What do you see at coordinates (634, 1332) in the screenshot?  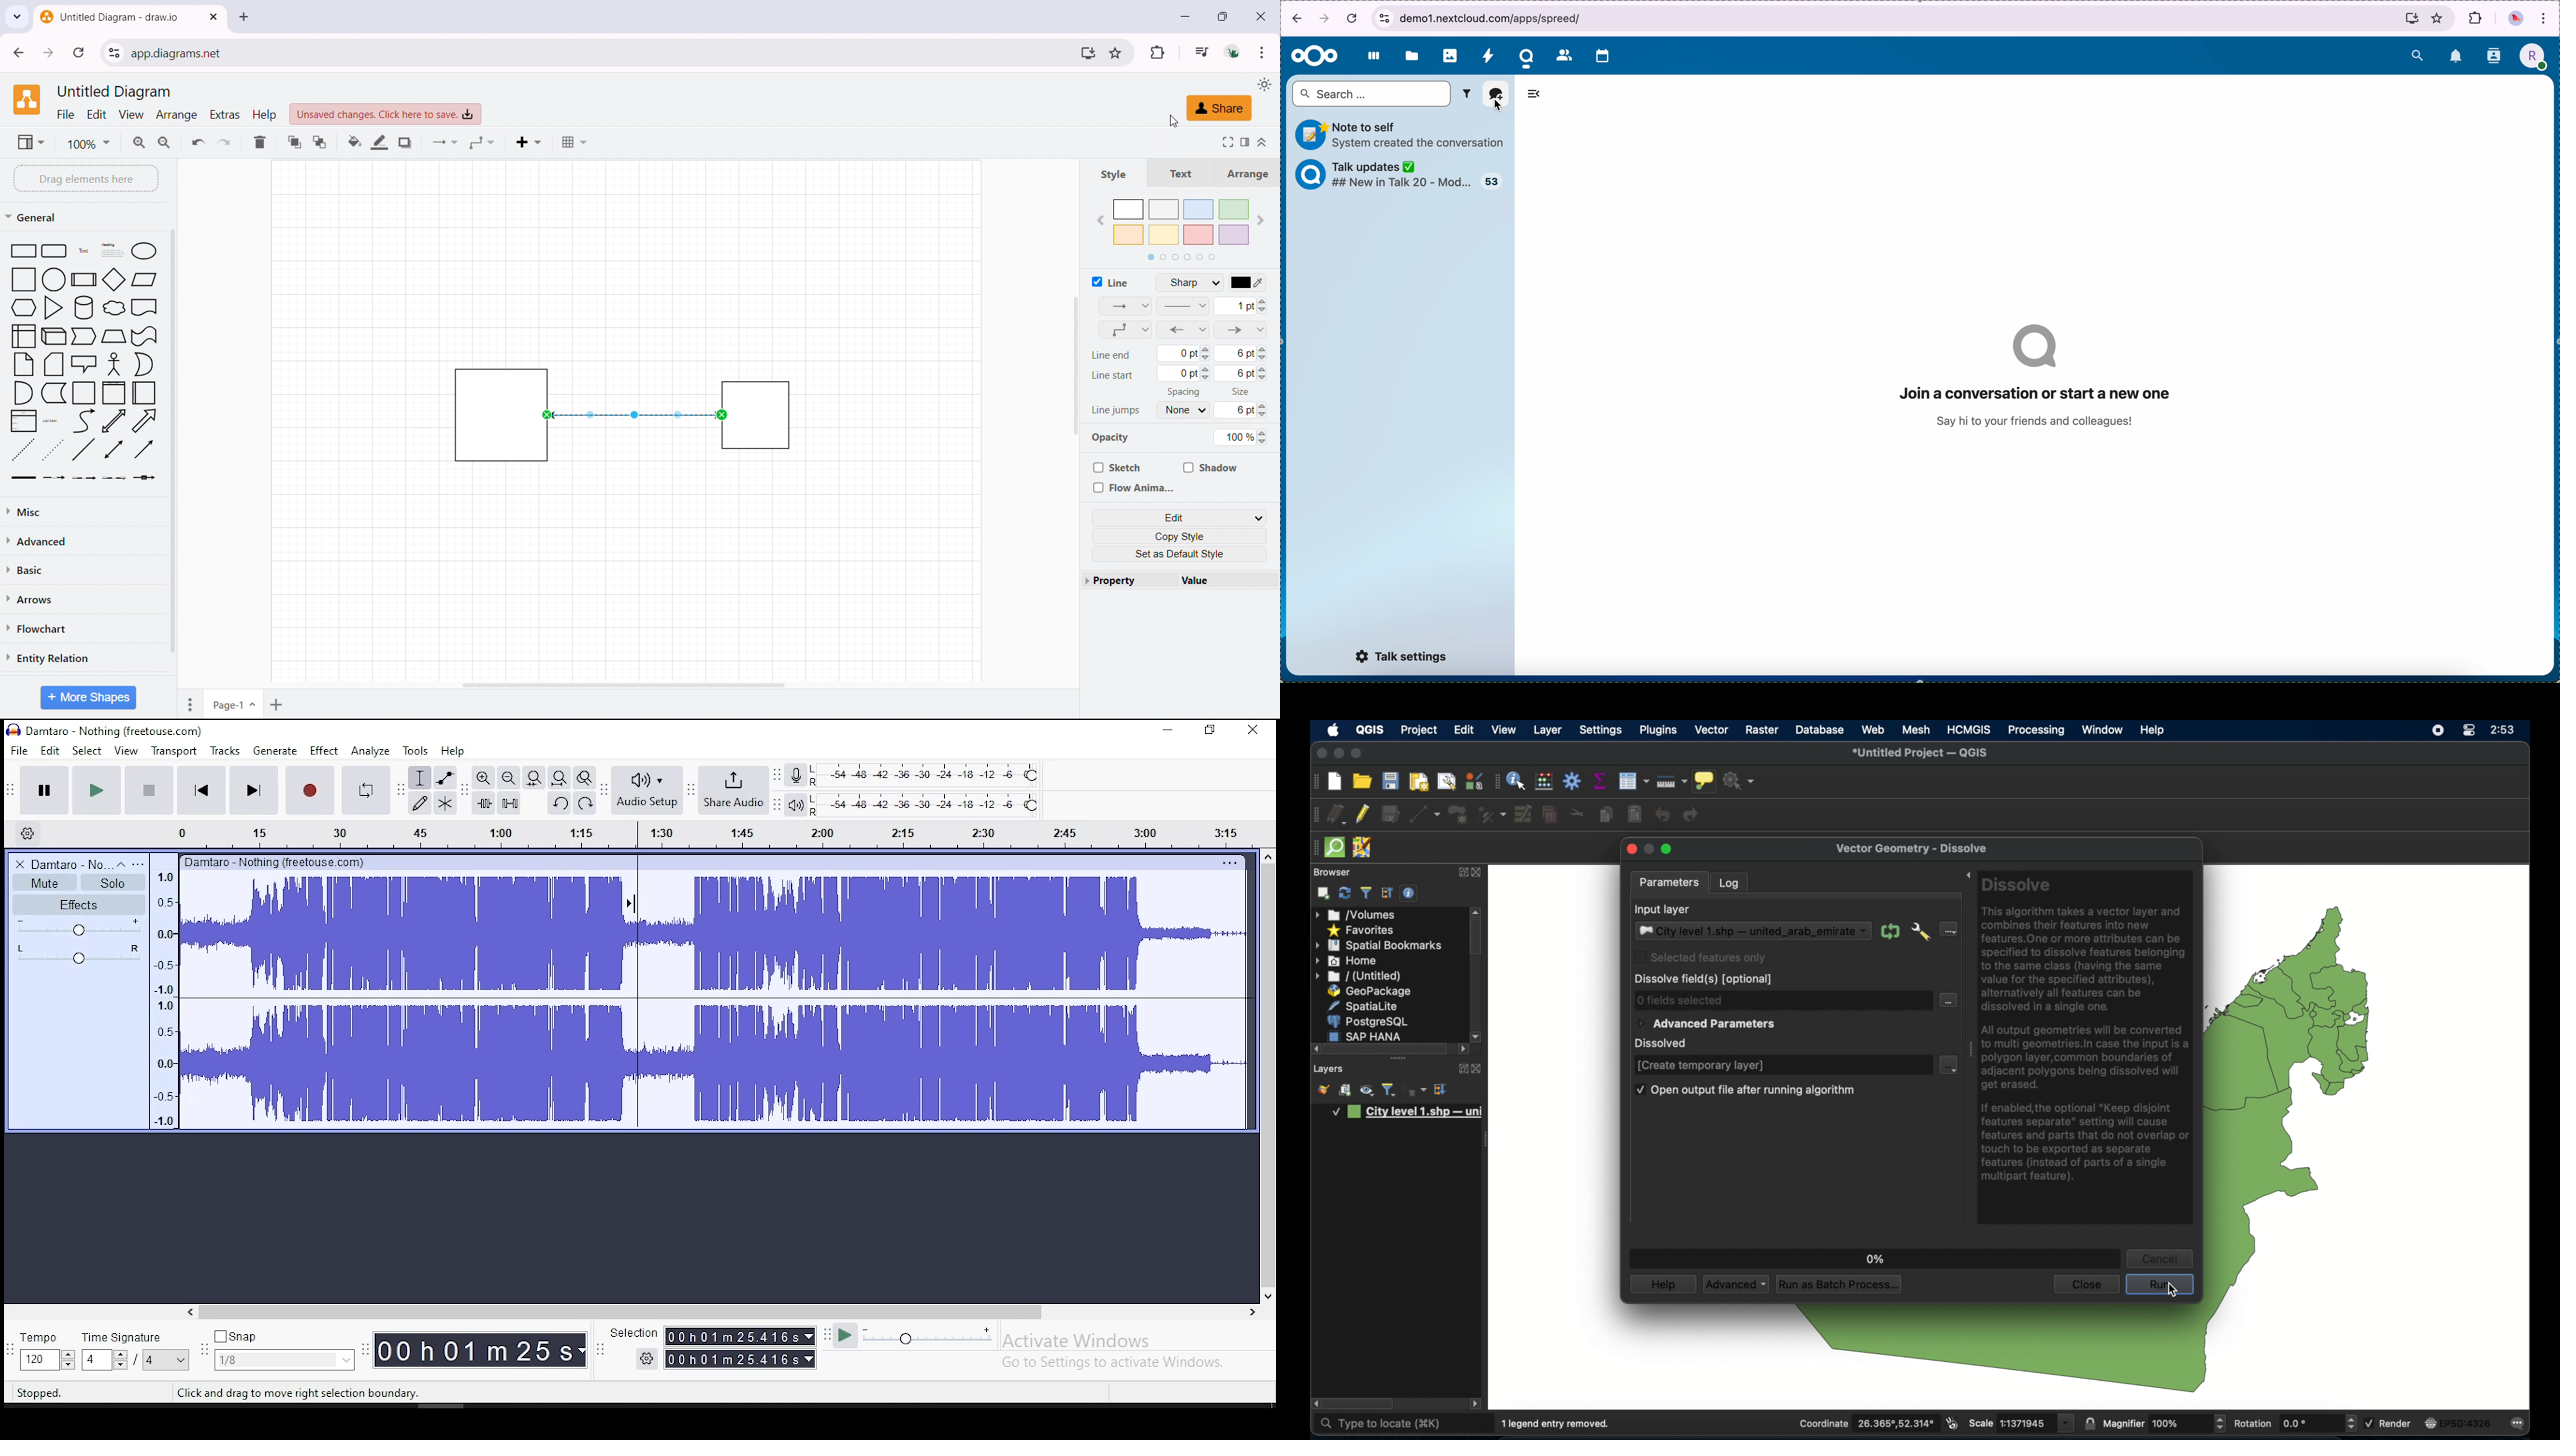 I see `selection` at bounding box center [634, 1332].